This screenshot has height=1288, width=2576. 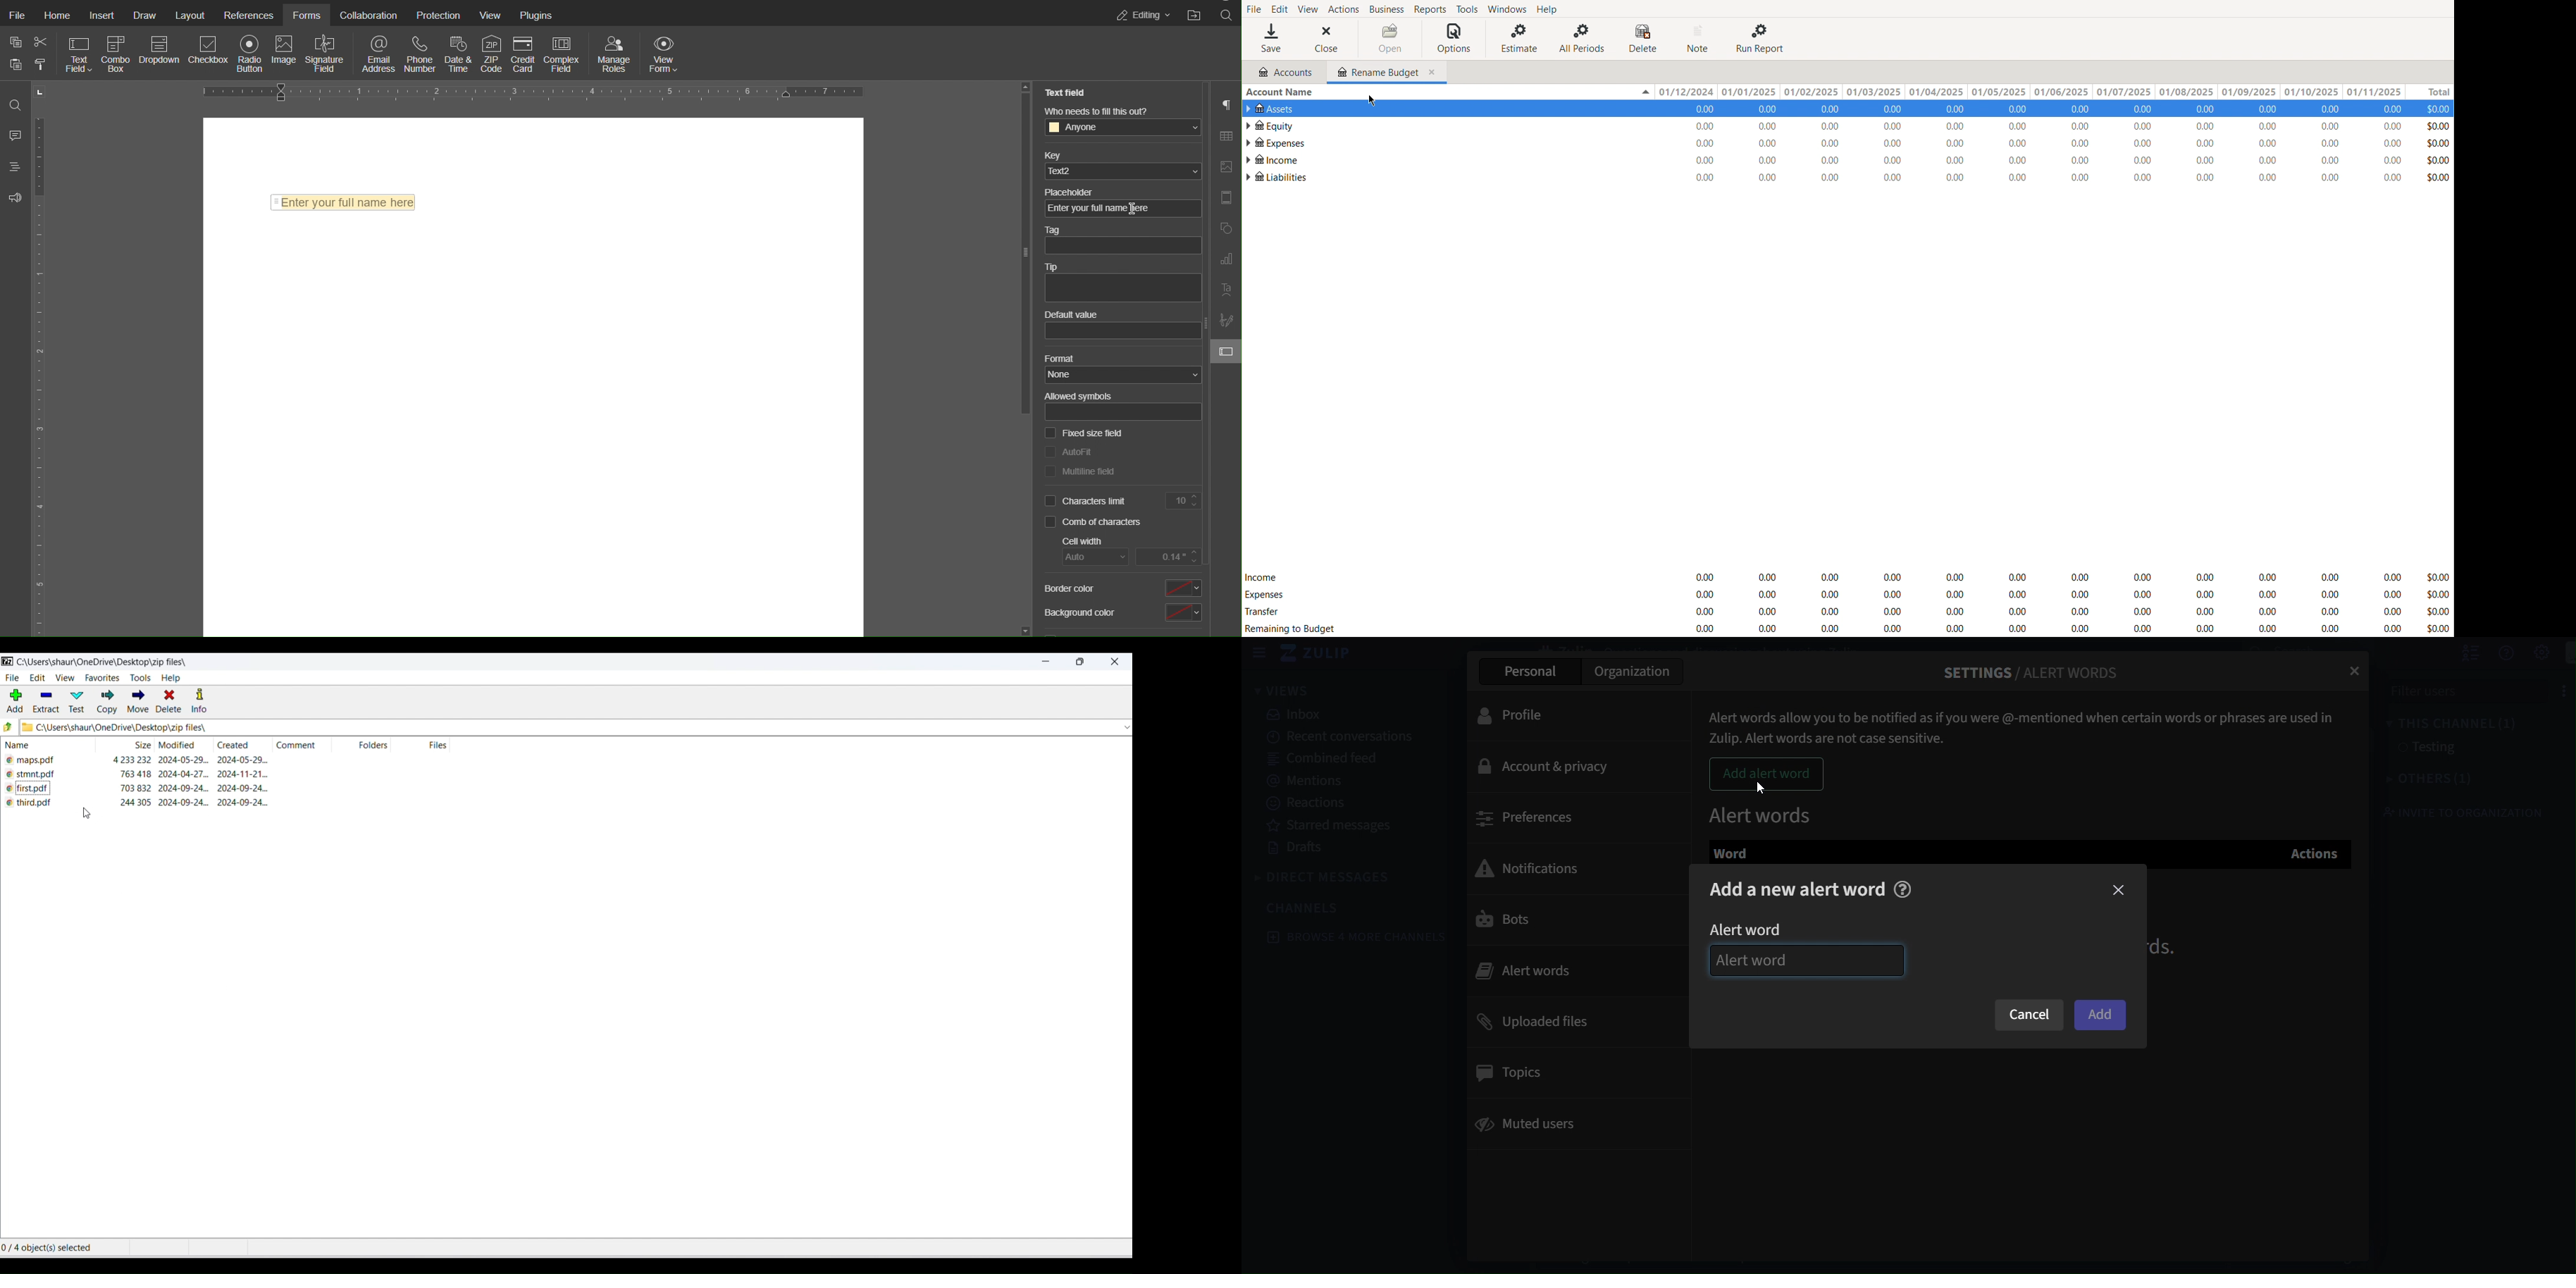 What do you see at coordinates (1390, 39) in the screenshot?
I see `Open` at bounding box center [1390, 39].